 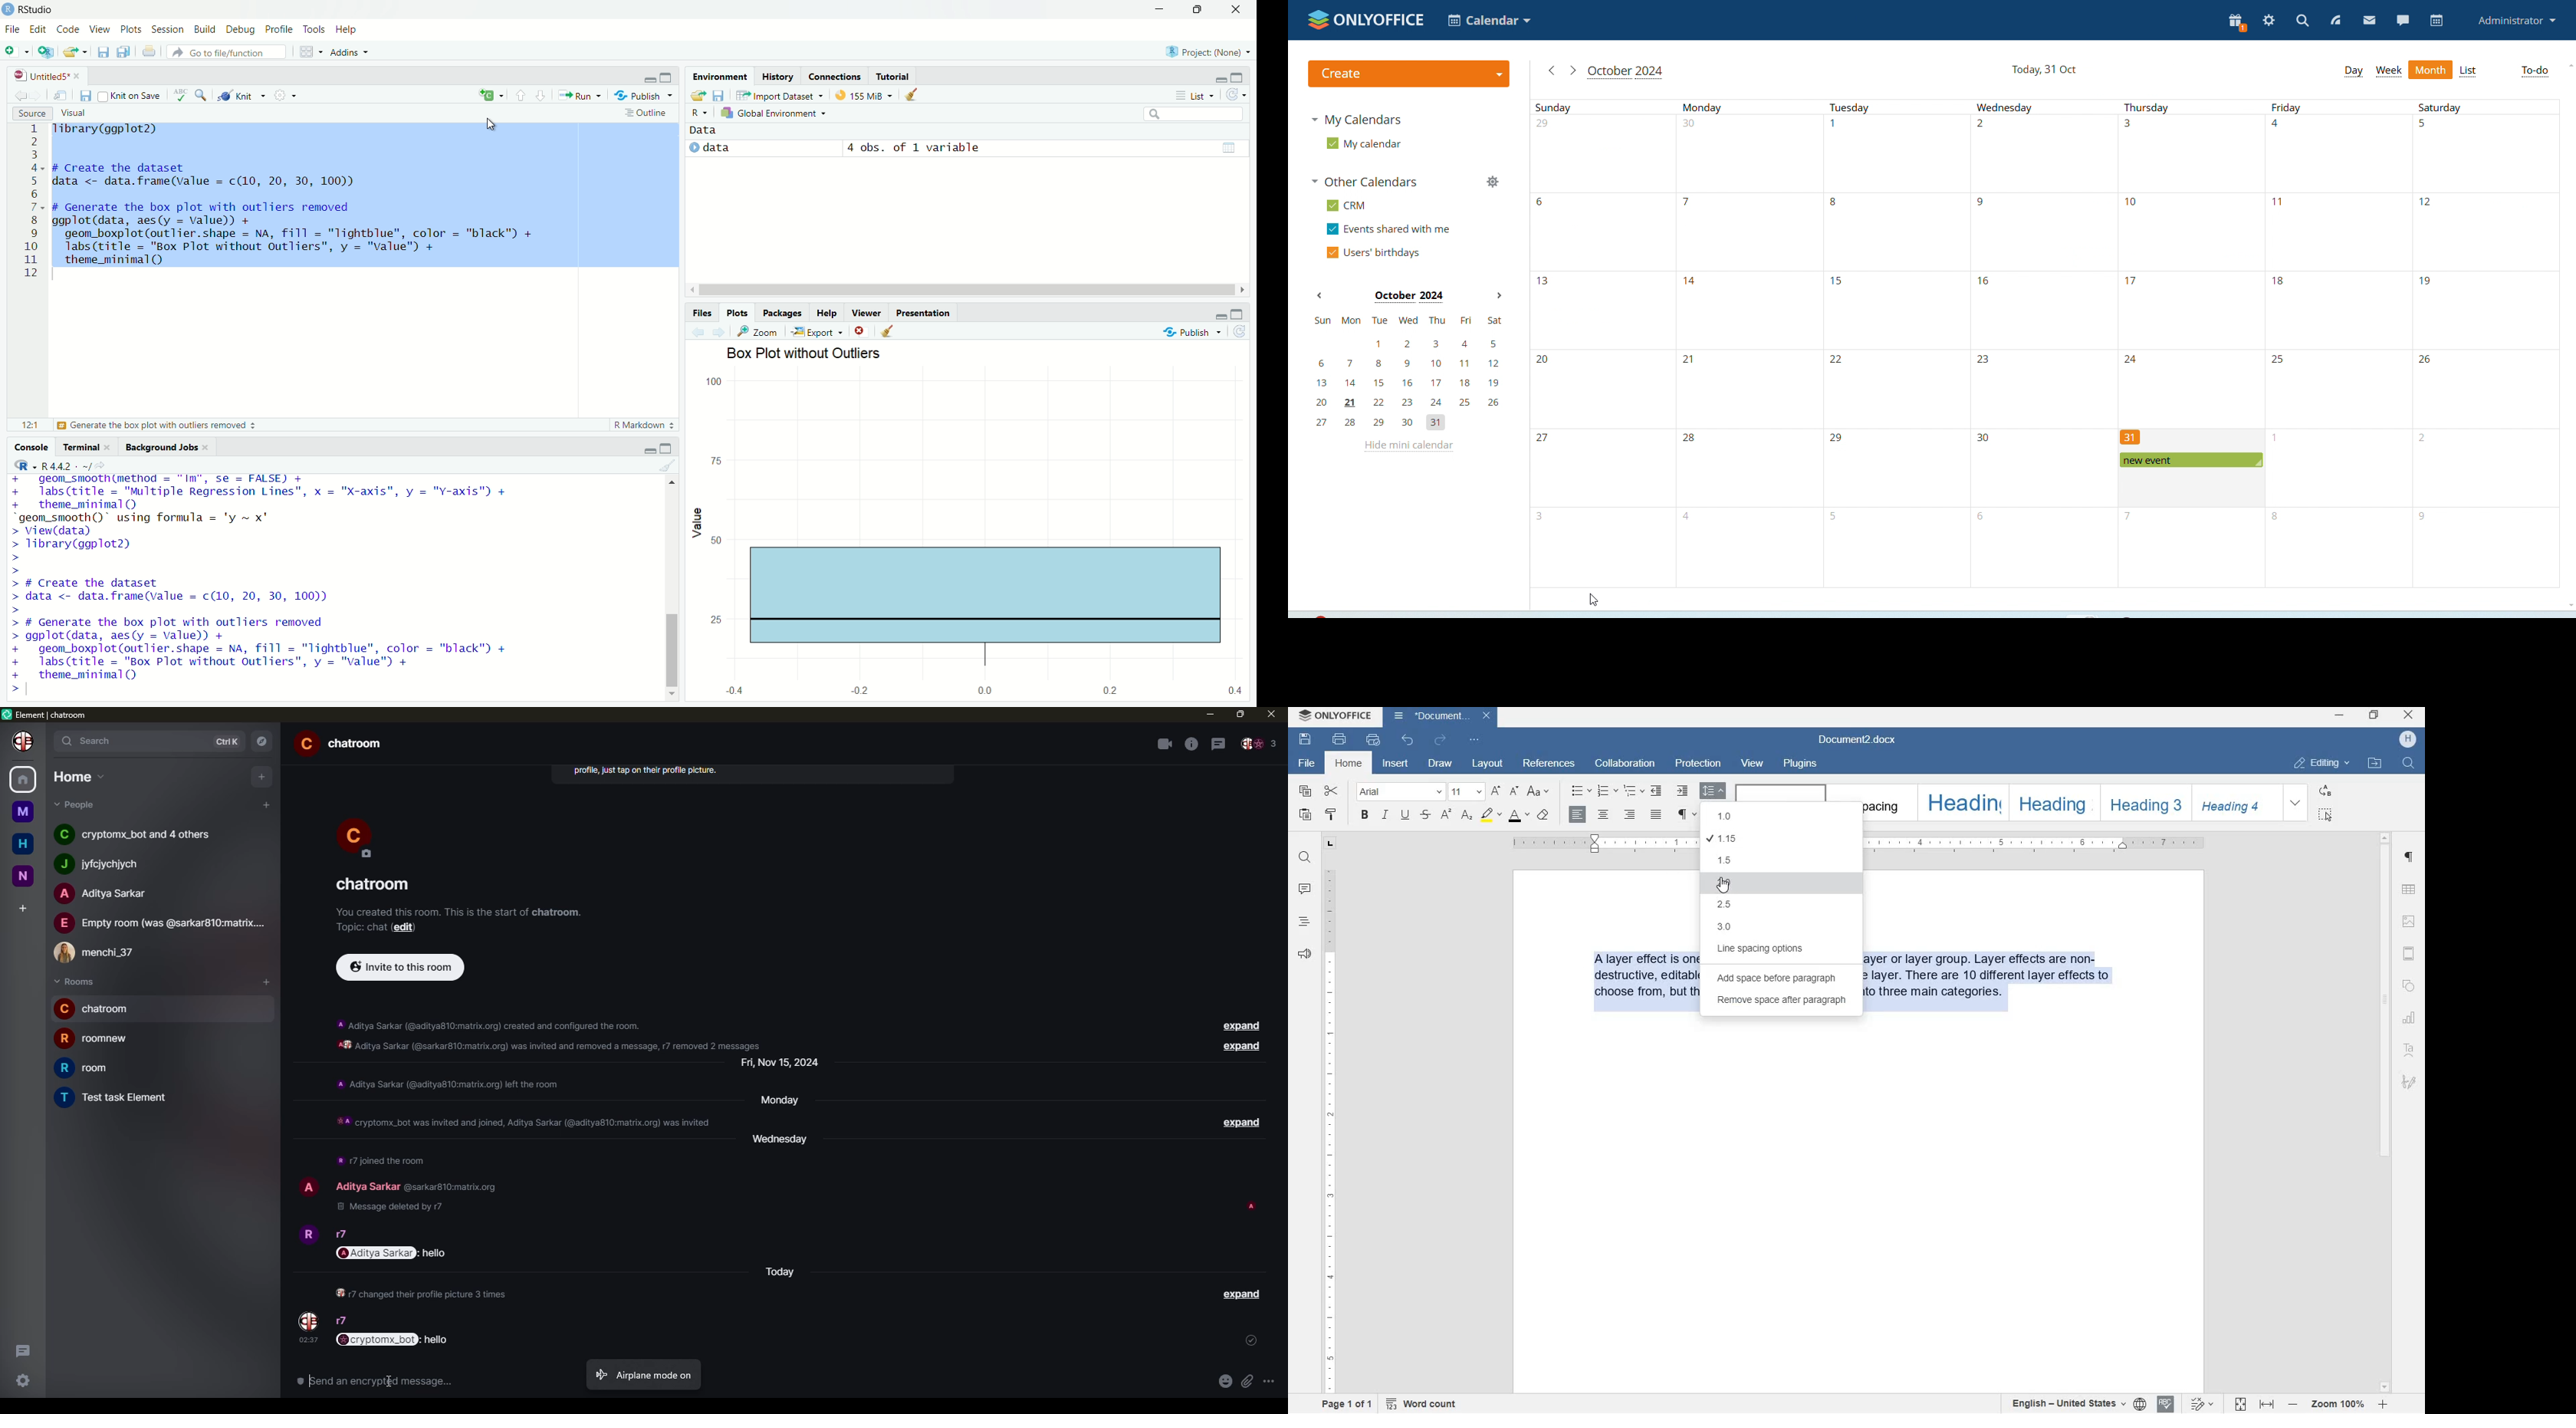 What do you see at coordinates (278, 96) in the screenshot?
I see `settings` at bounding box center [278, 96].